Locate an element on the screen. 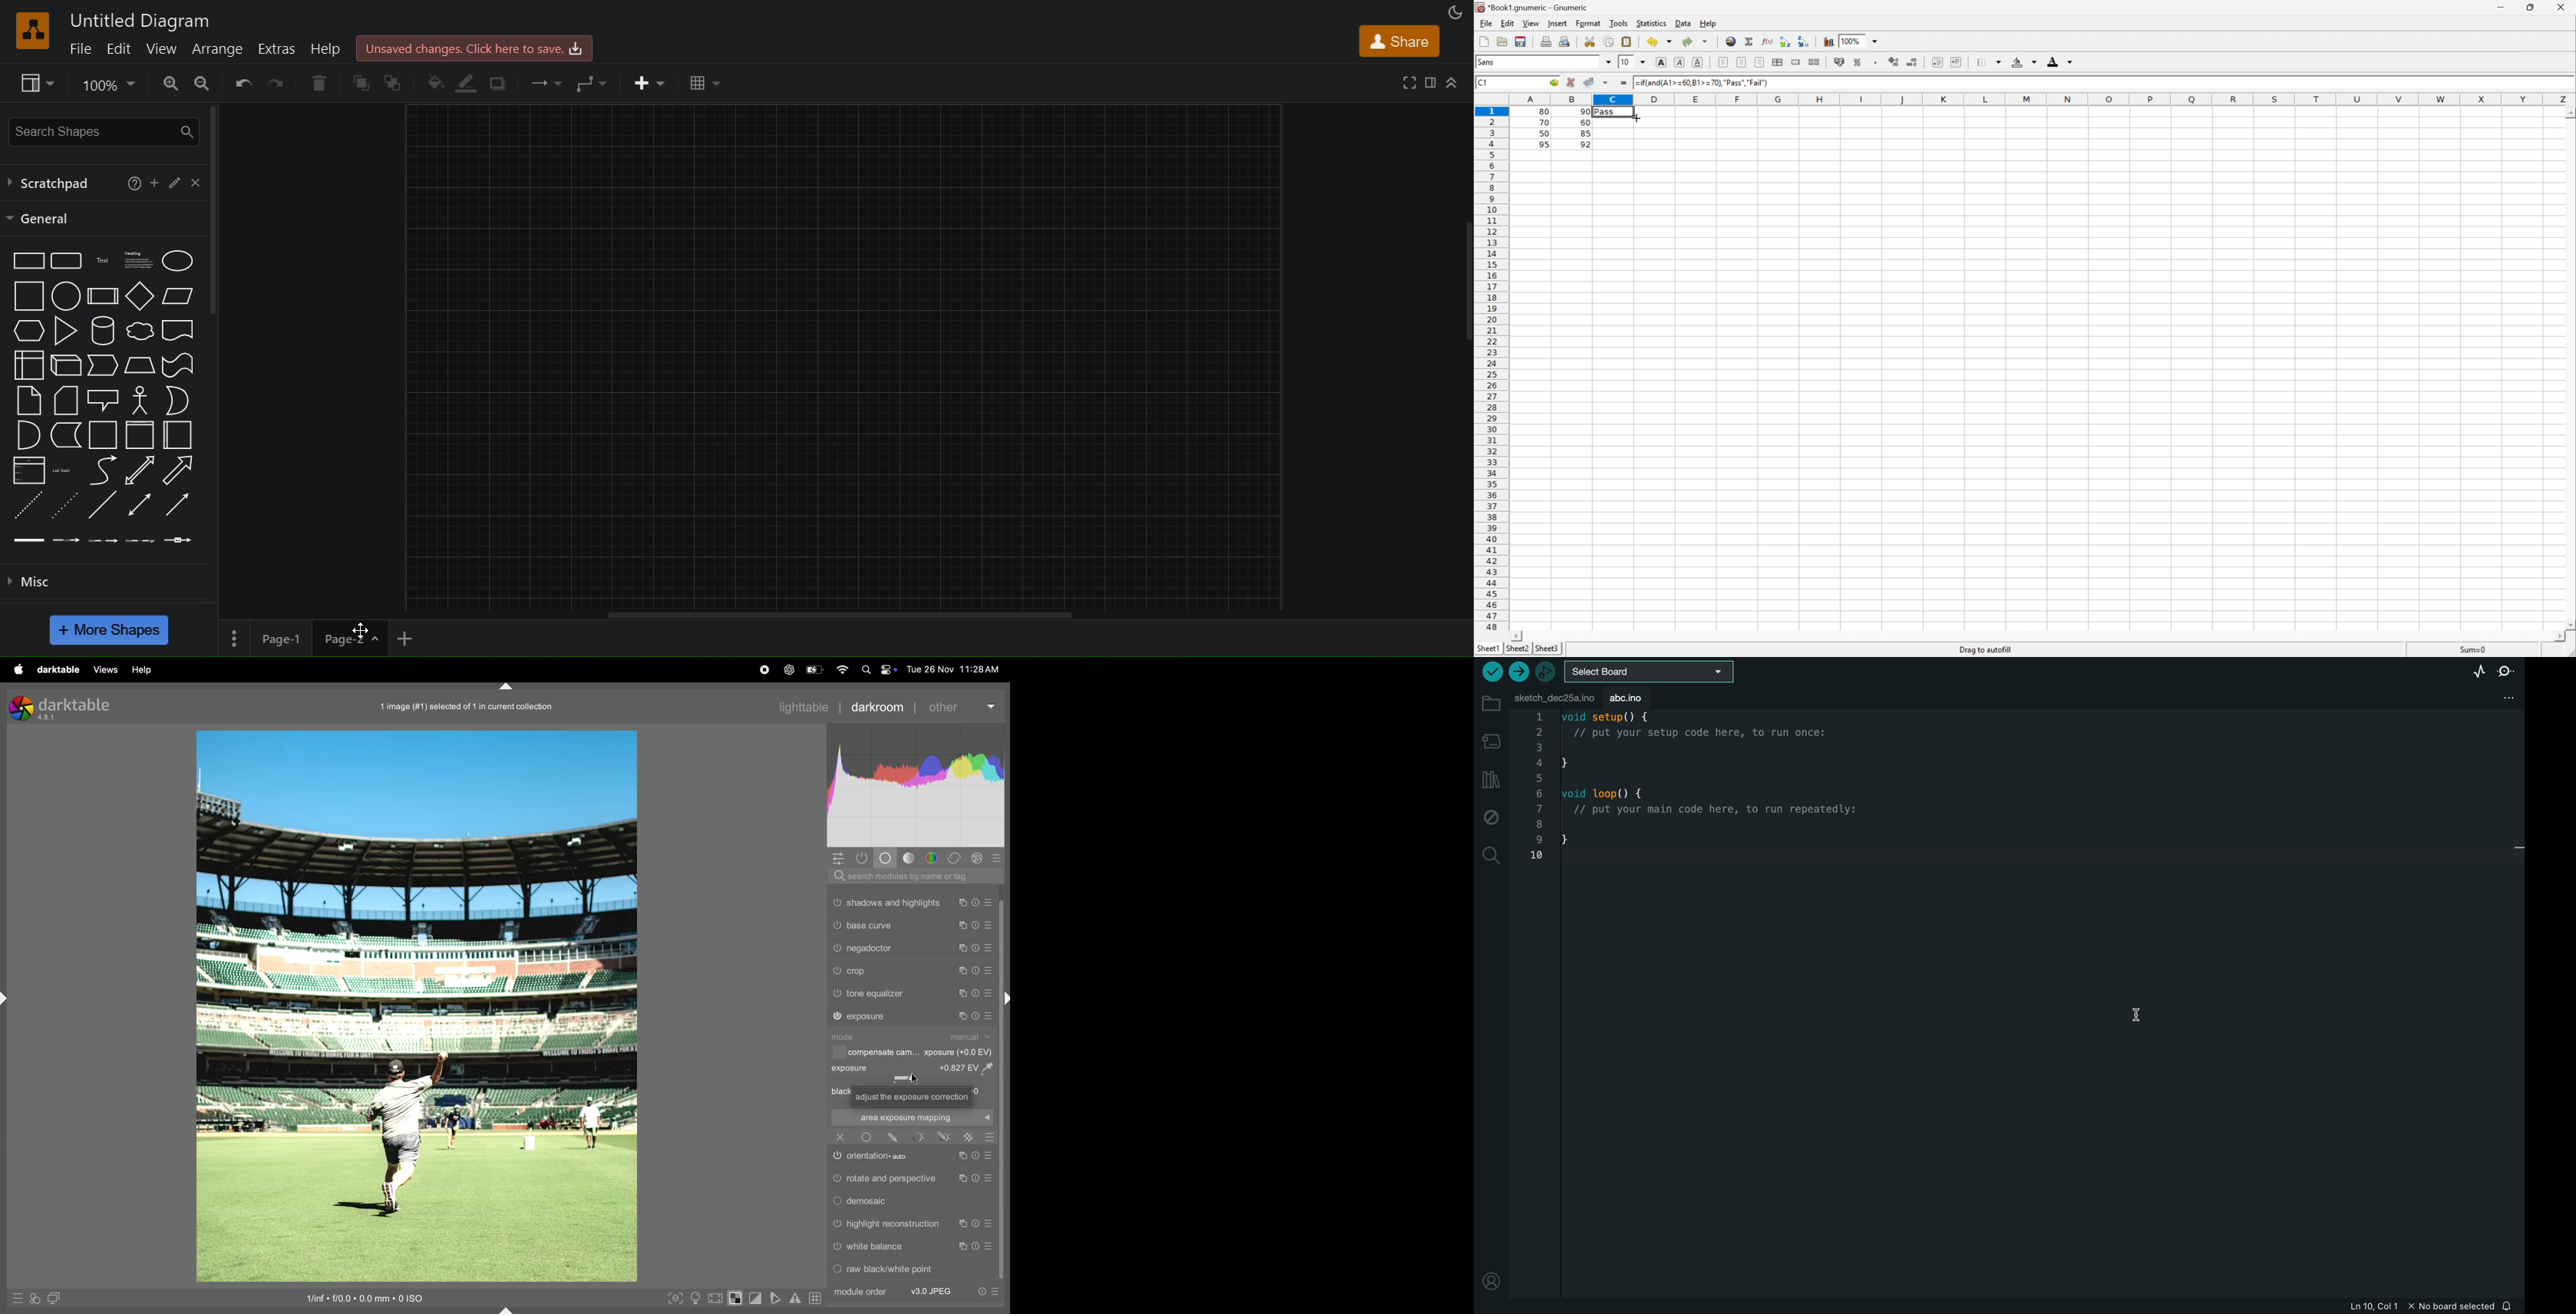 The image size is (2576, 1316). =if(and(A1>=60,B1>=70),"Pass","Fail") is located at coordinates (1708, 83).